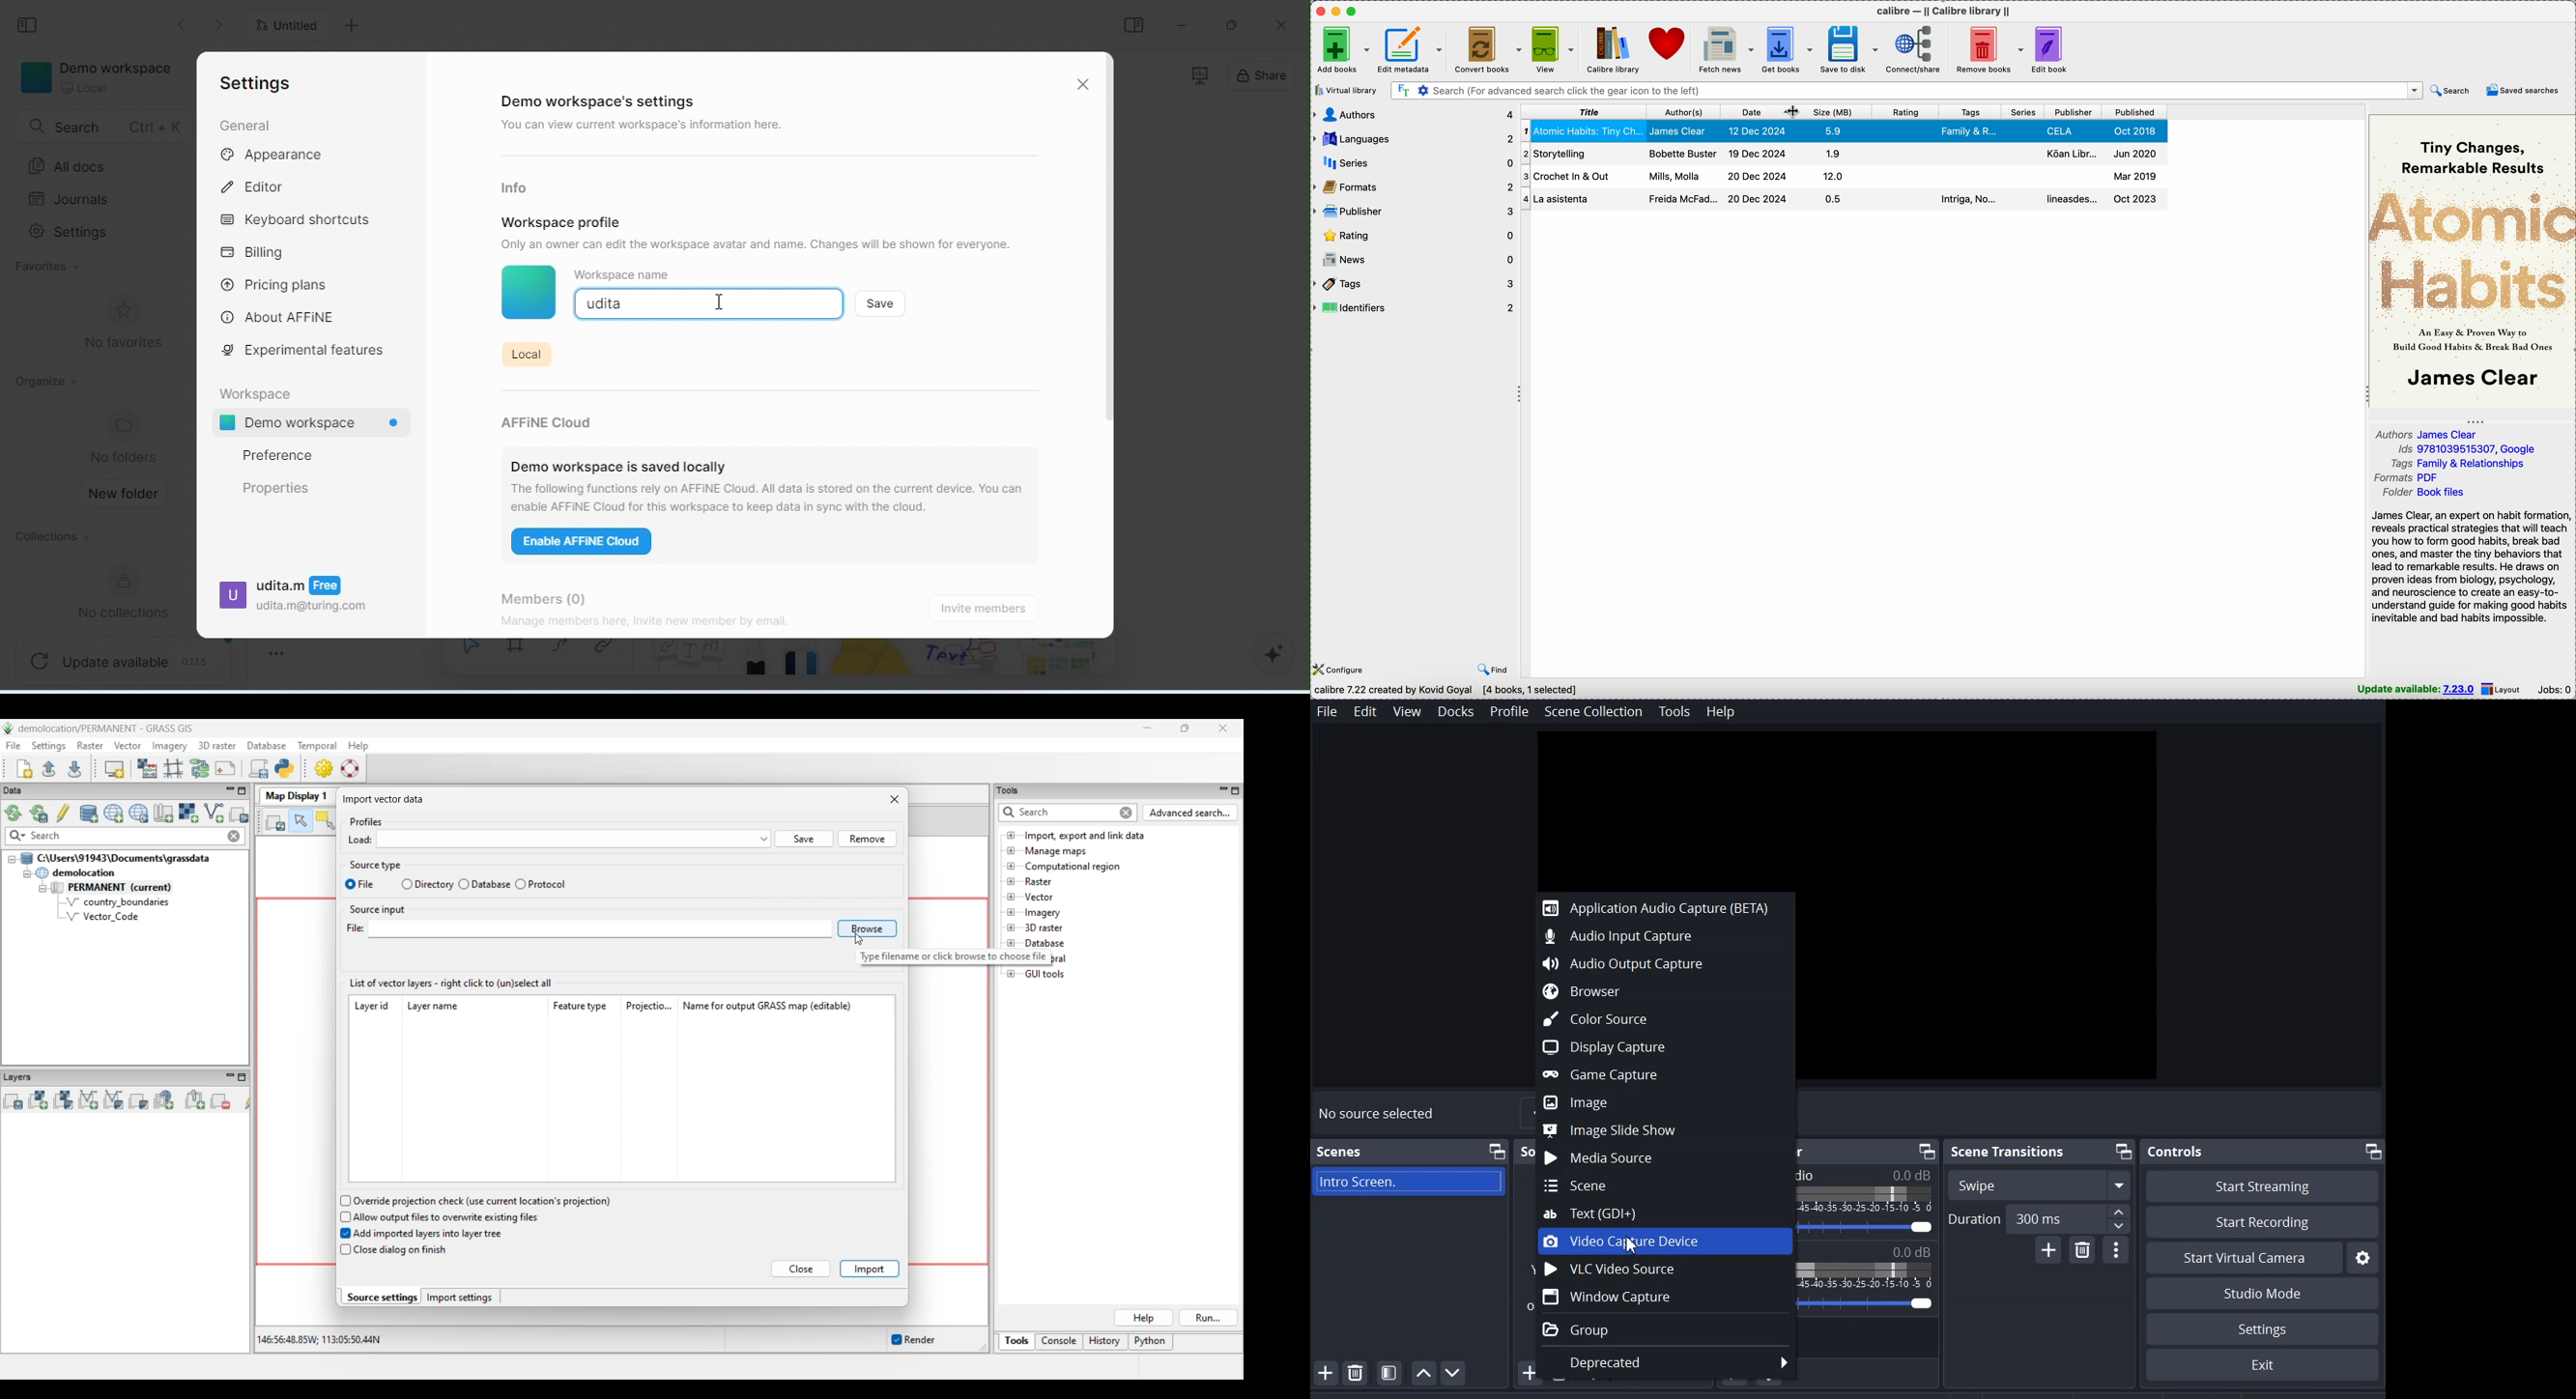  Describe the element at coordinates (1719, 712) in the screenshot. I see `Help` at that location.